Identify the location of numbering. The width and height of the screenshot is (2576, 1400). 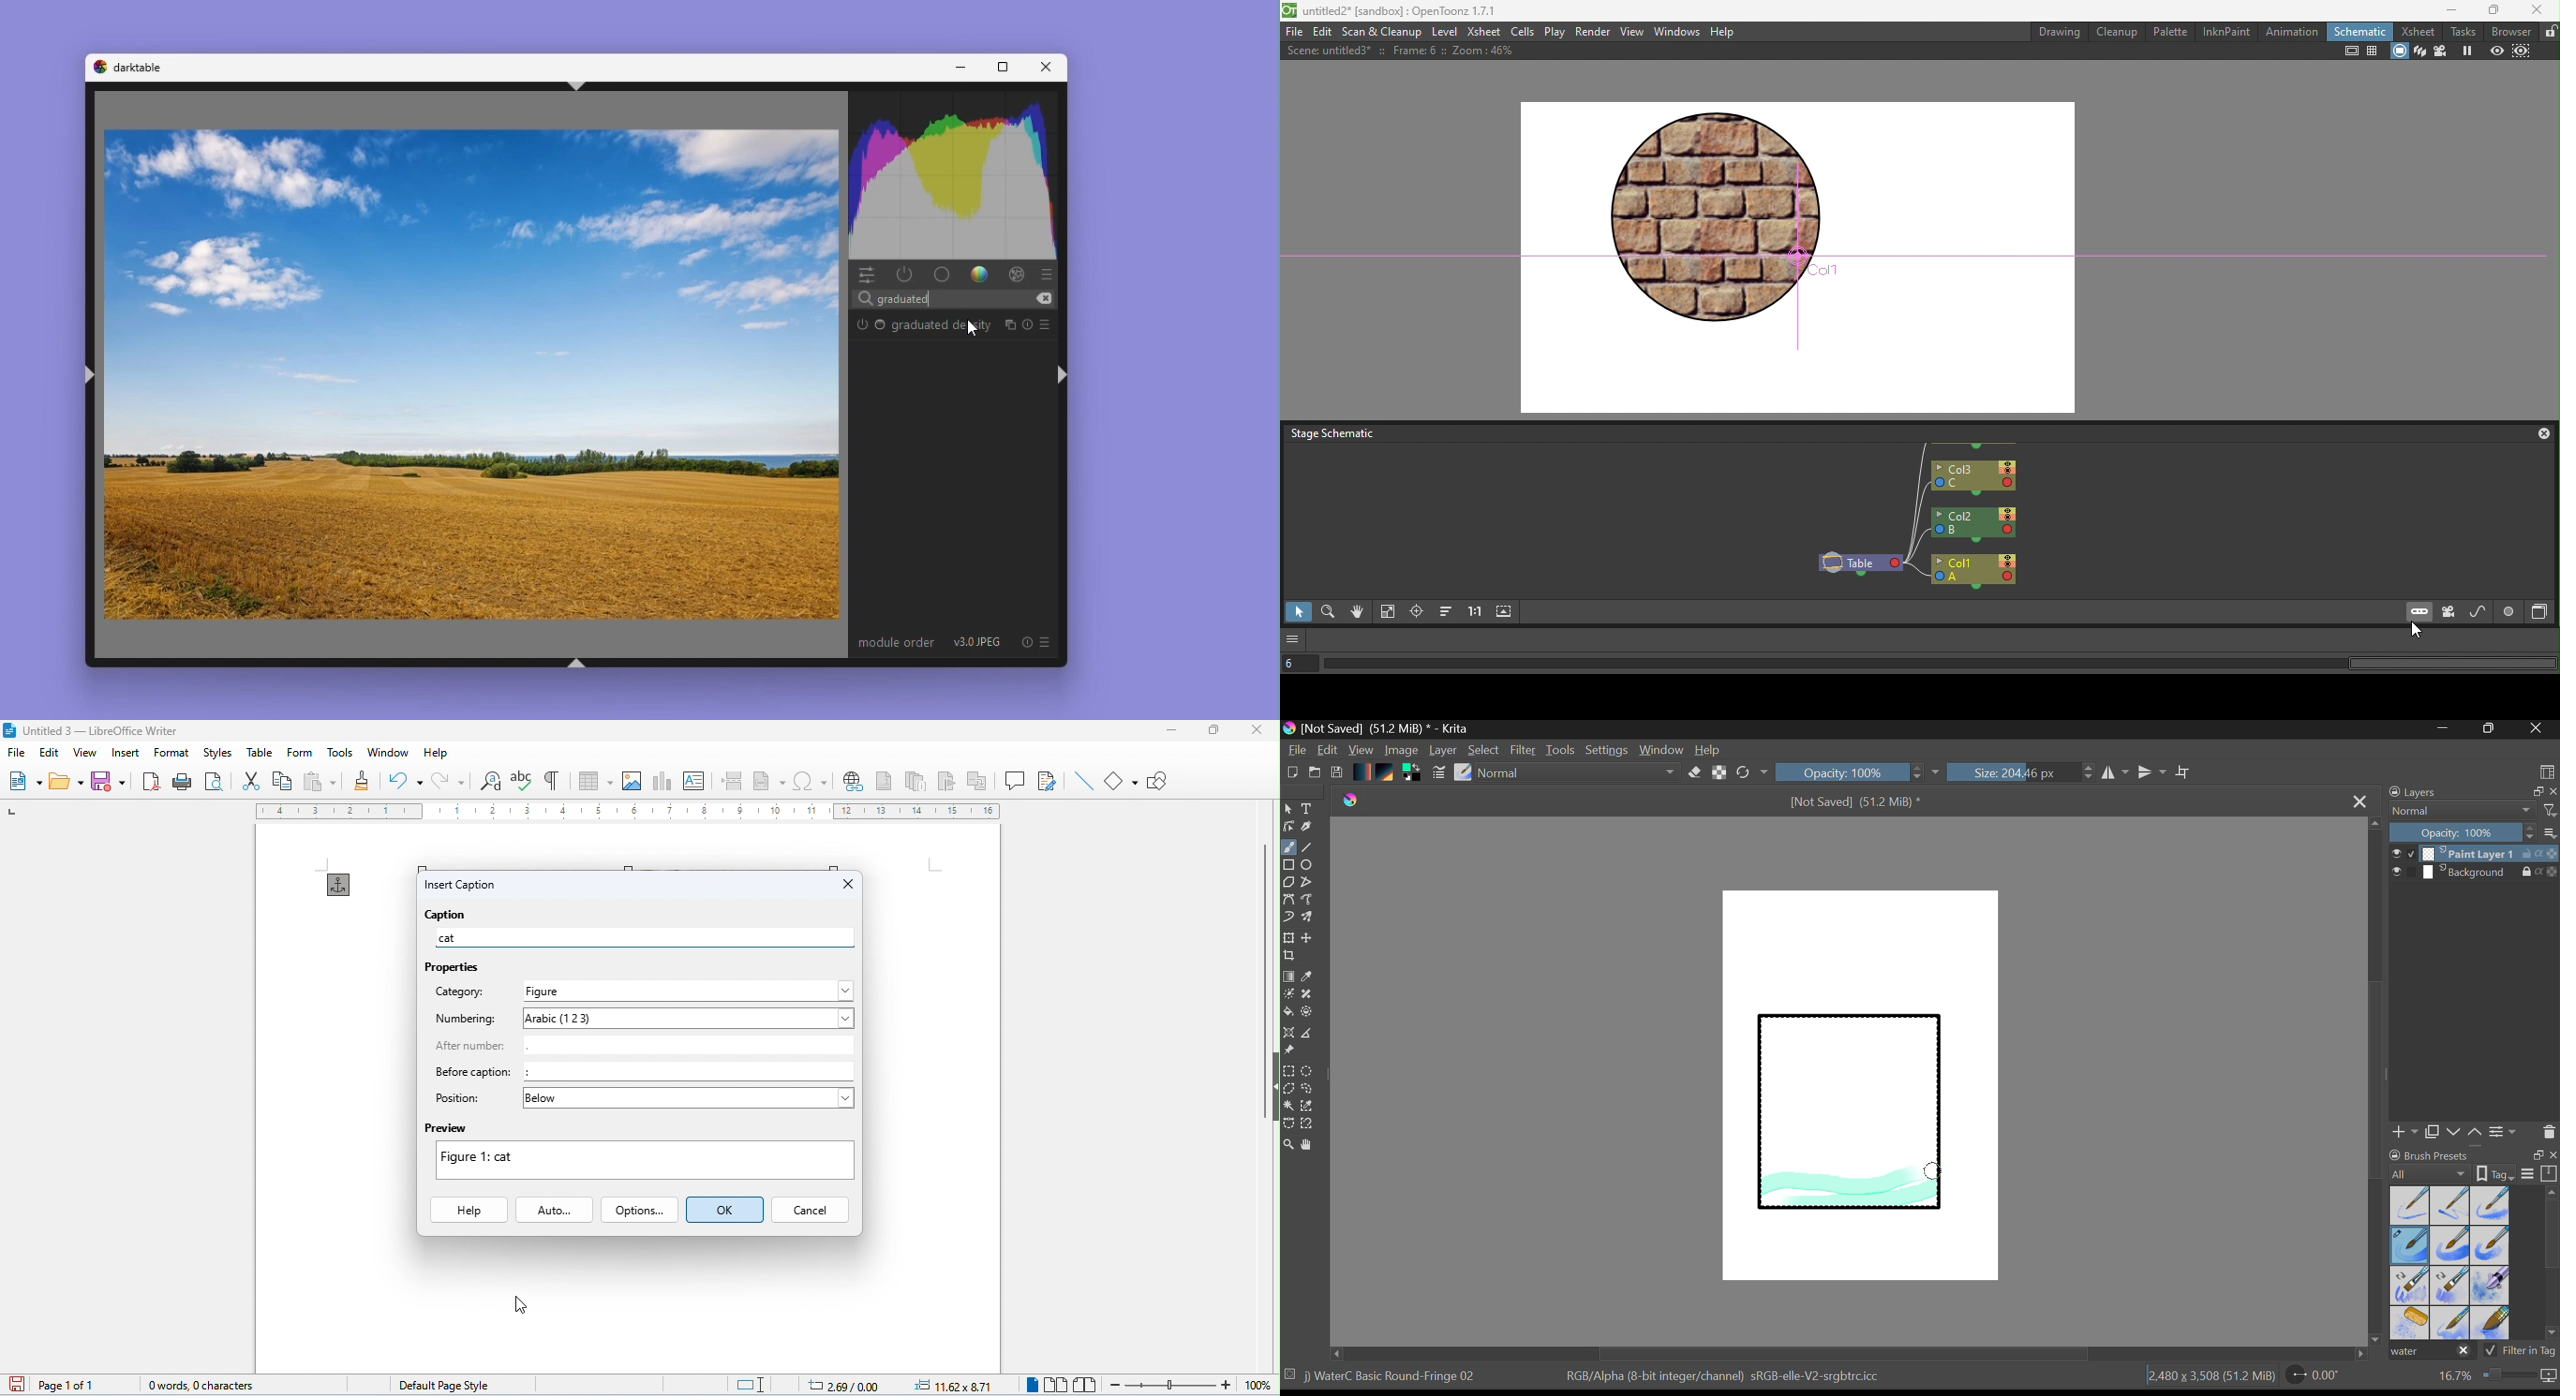
(469, 1019).